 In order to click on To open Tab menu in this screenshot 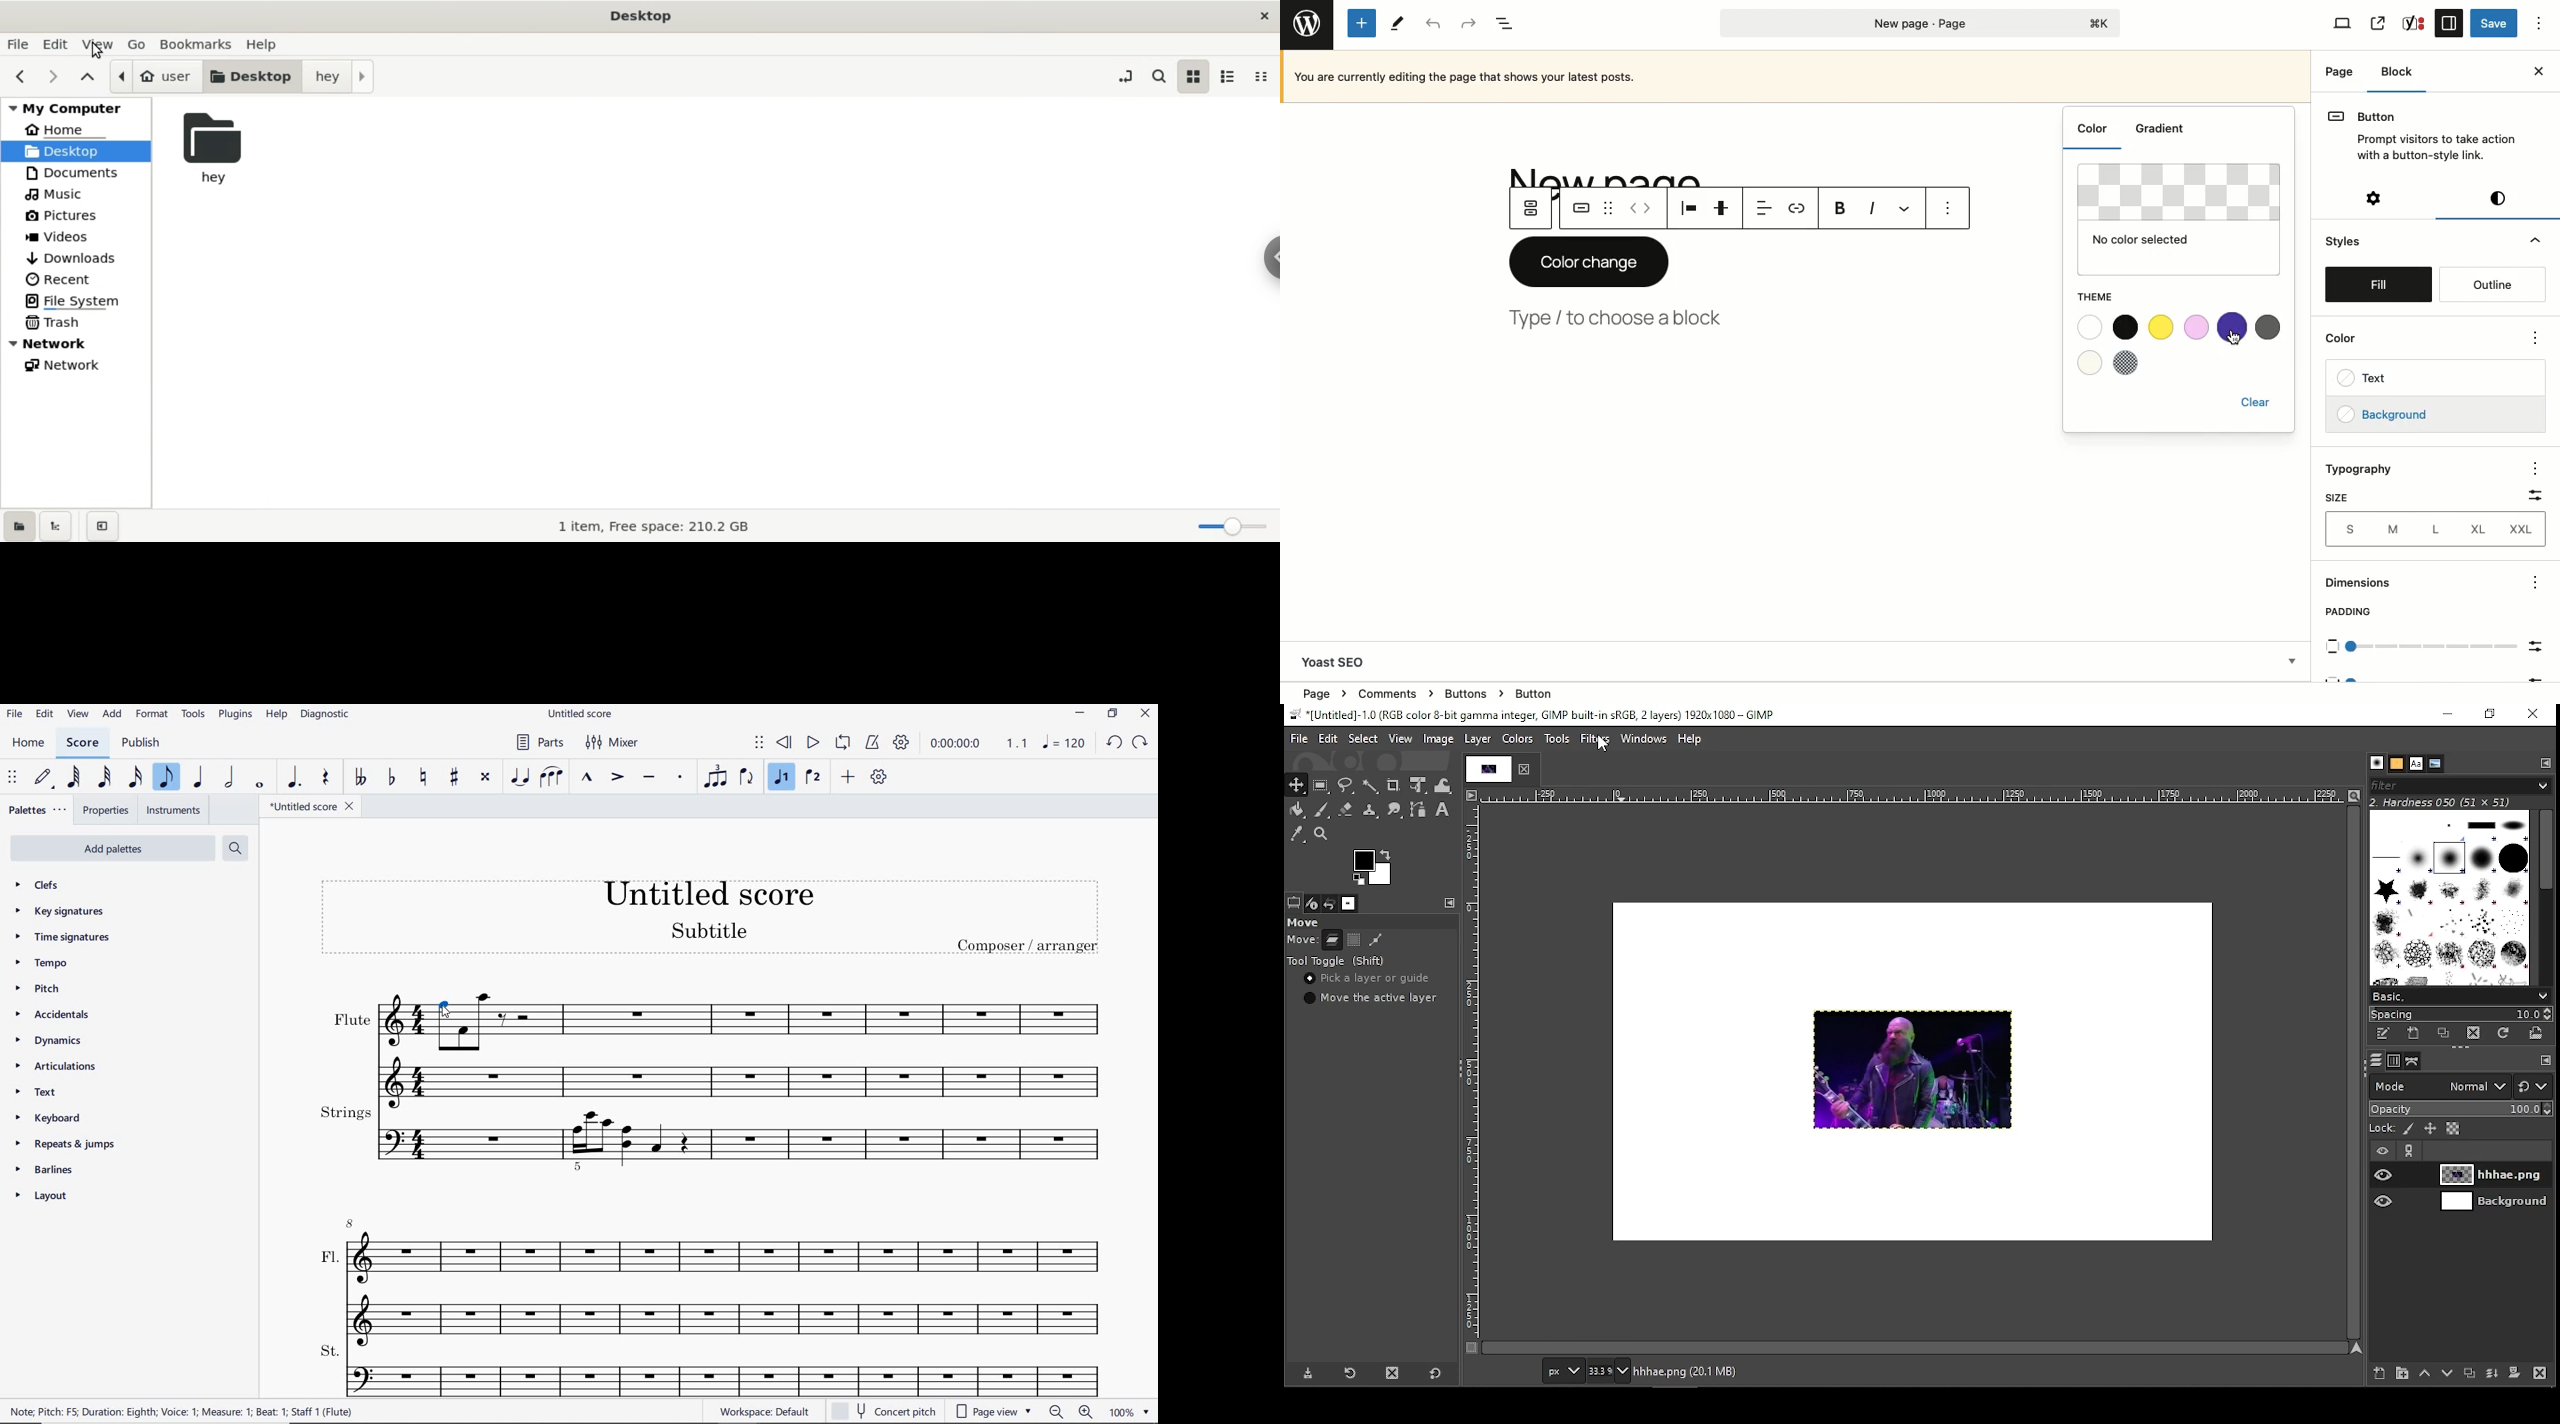, I will do `click(2545, 1061)`.